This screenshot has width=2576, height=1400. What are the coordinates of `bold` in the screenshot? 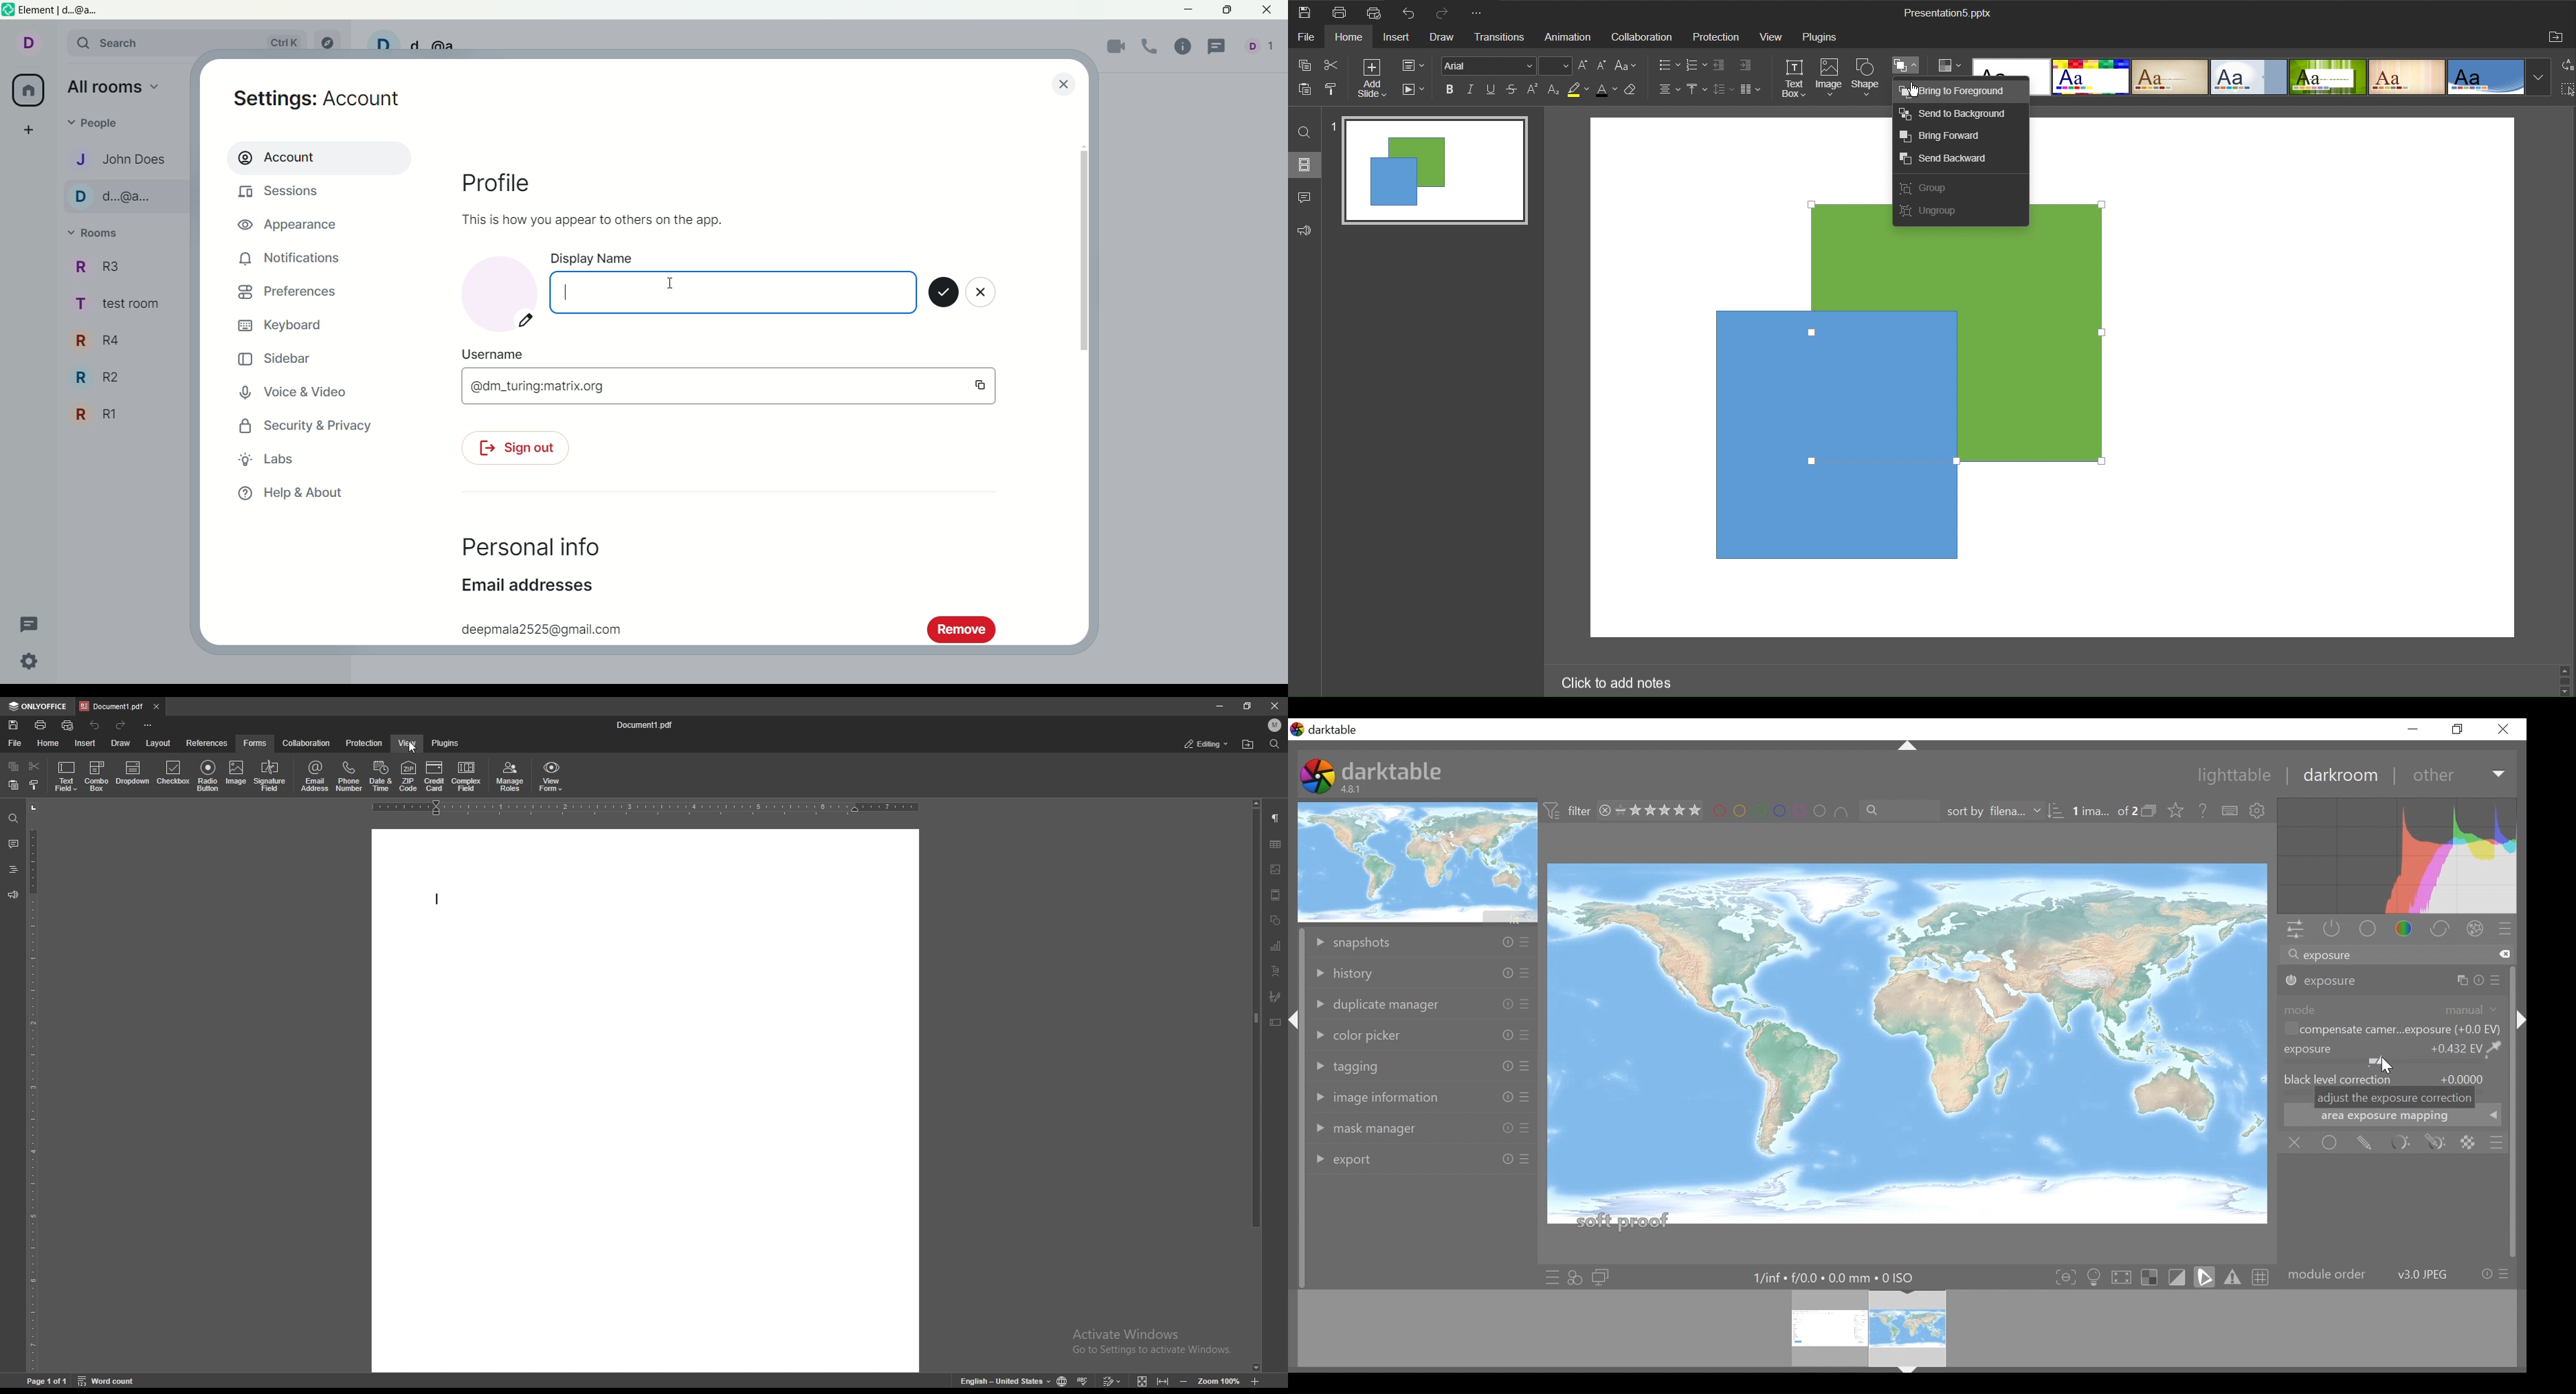 It's located at (1450, 89).